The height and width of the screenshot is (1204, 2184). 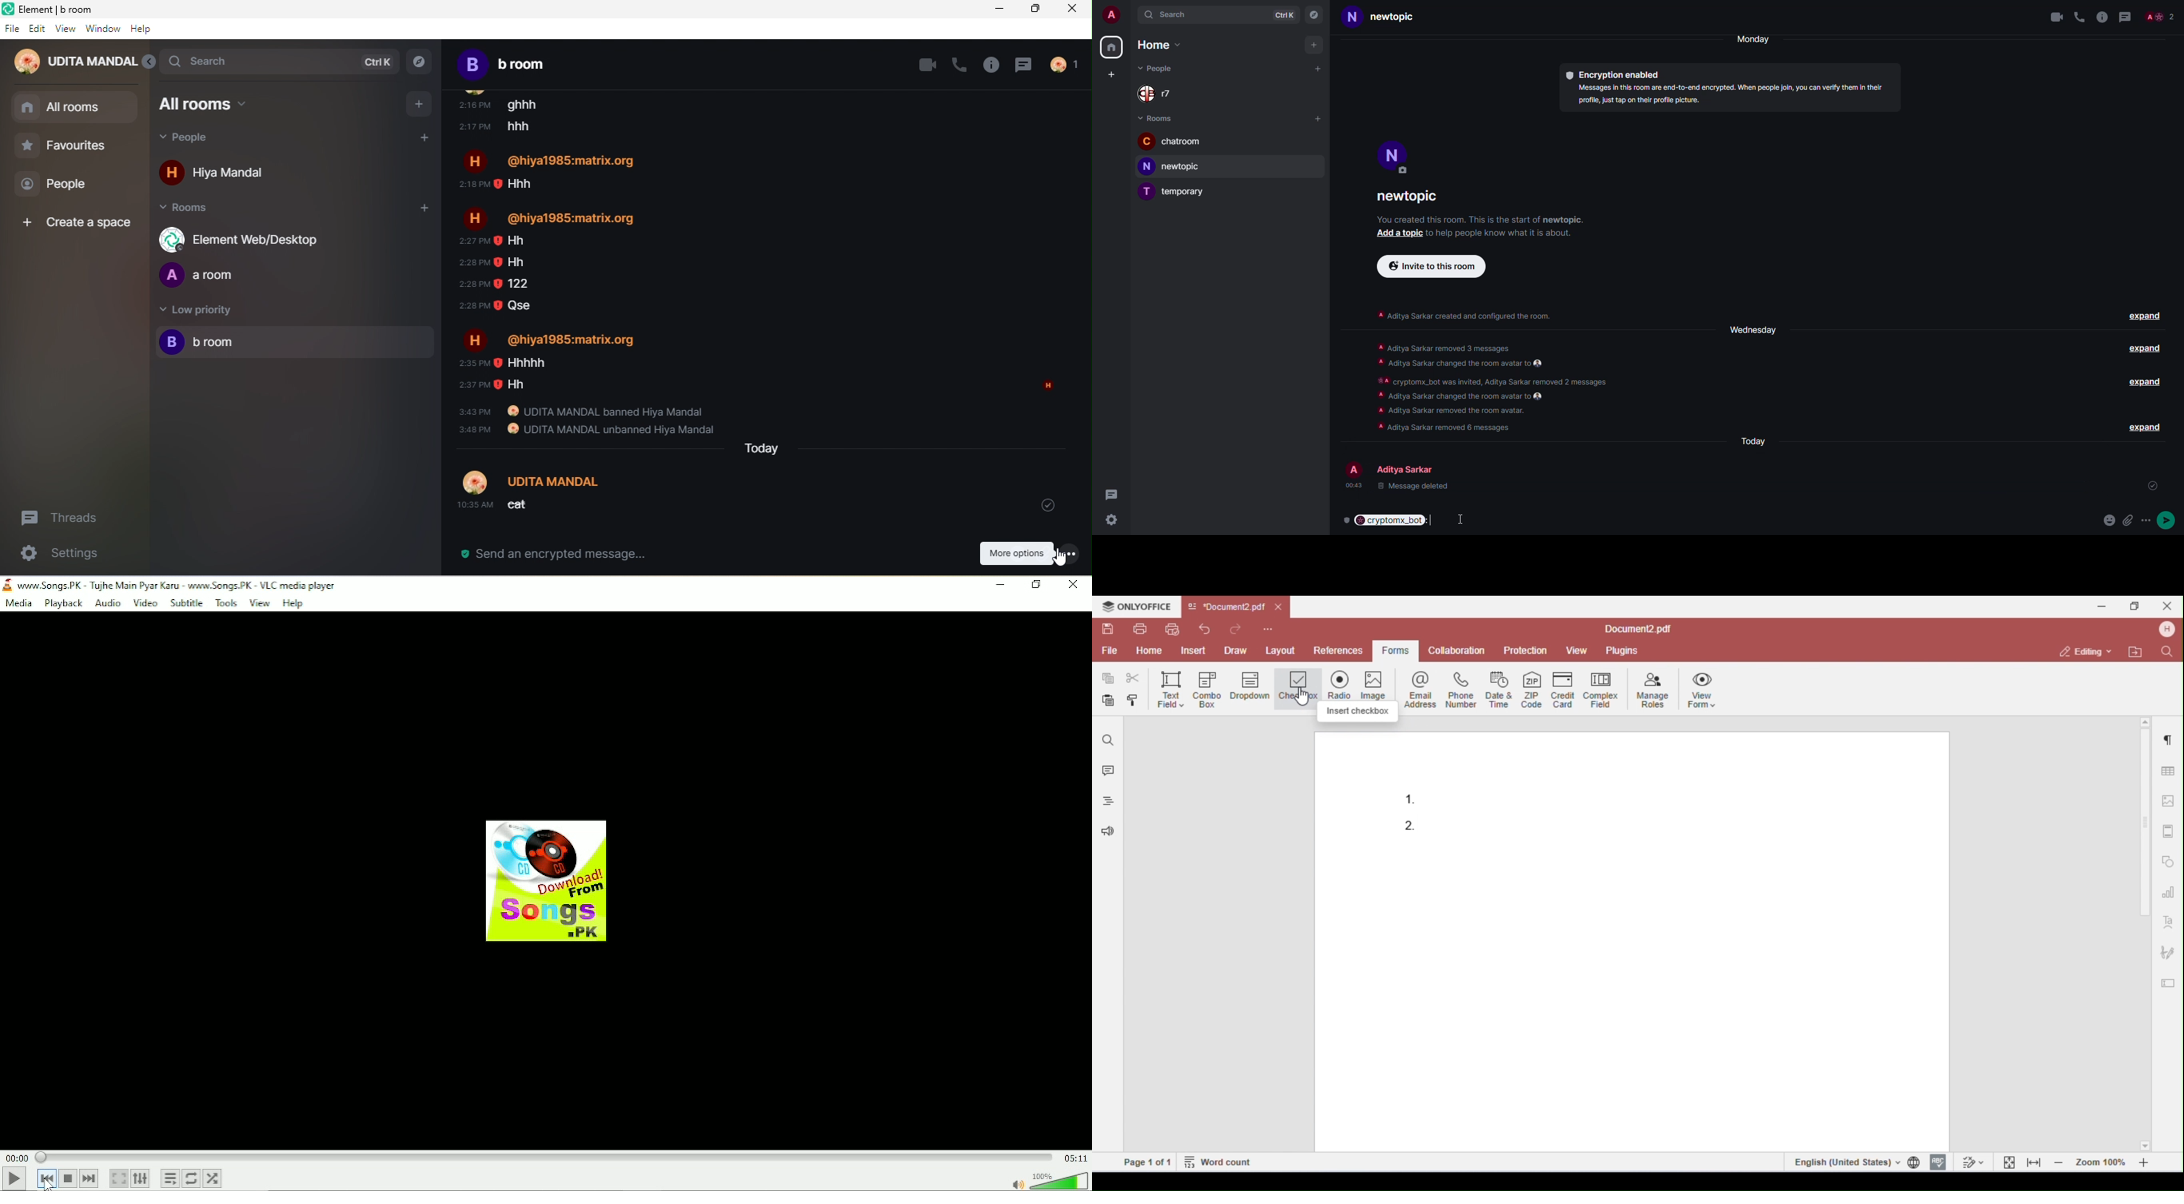 I want to click on people, so click(x=62, y=185).